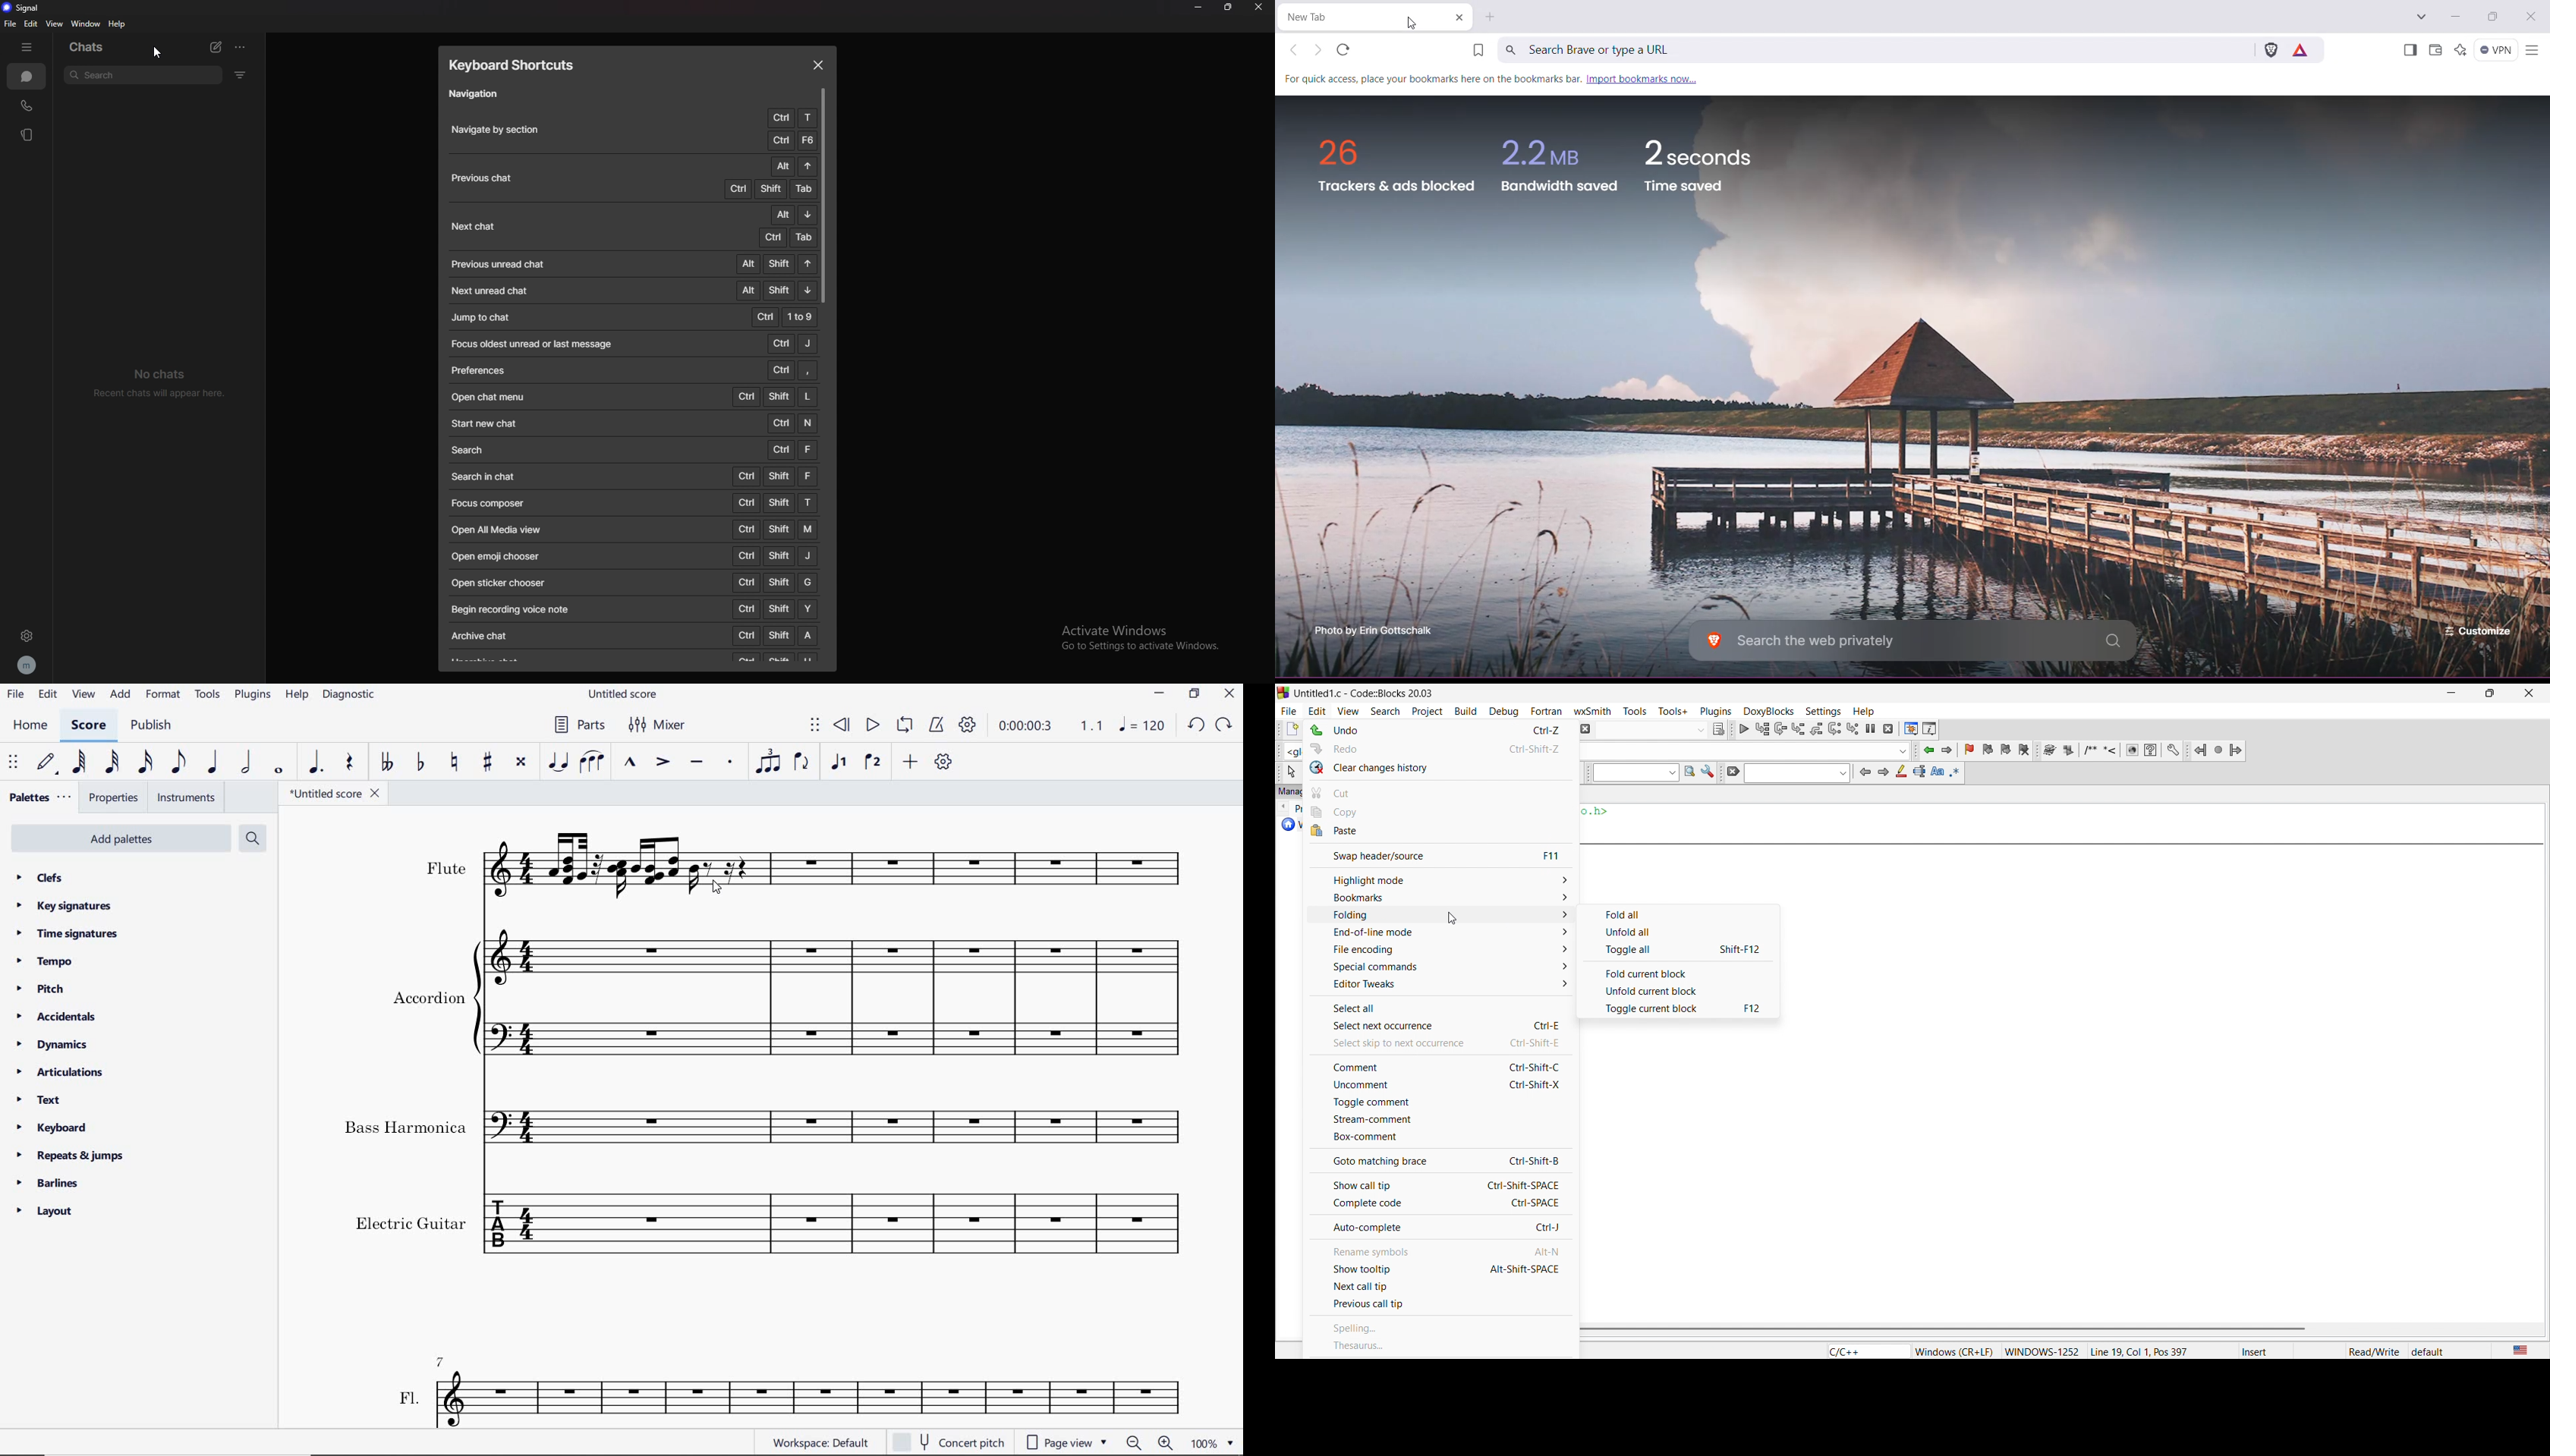 This screenshot has width=2576, height=1456. What do you see at coordinates (1442, 746) in the screenshot?
I see `redo` at bounding box center [1442, 746].